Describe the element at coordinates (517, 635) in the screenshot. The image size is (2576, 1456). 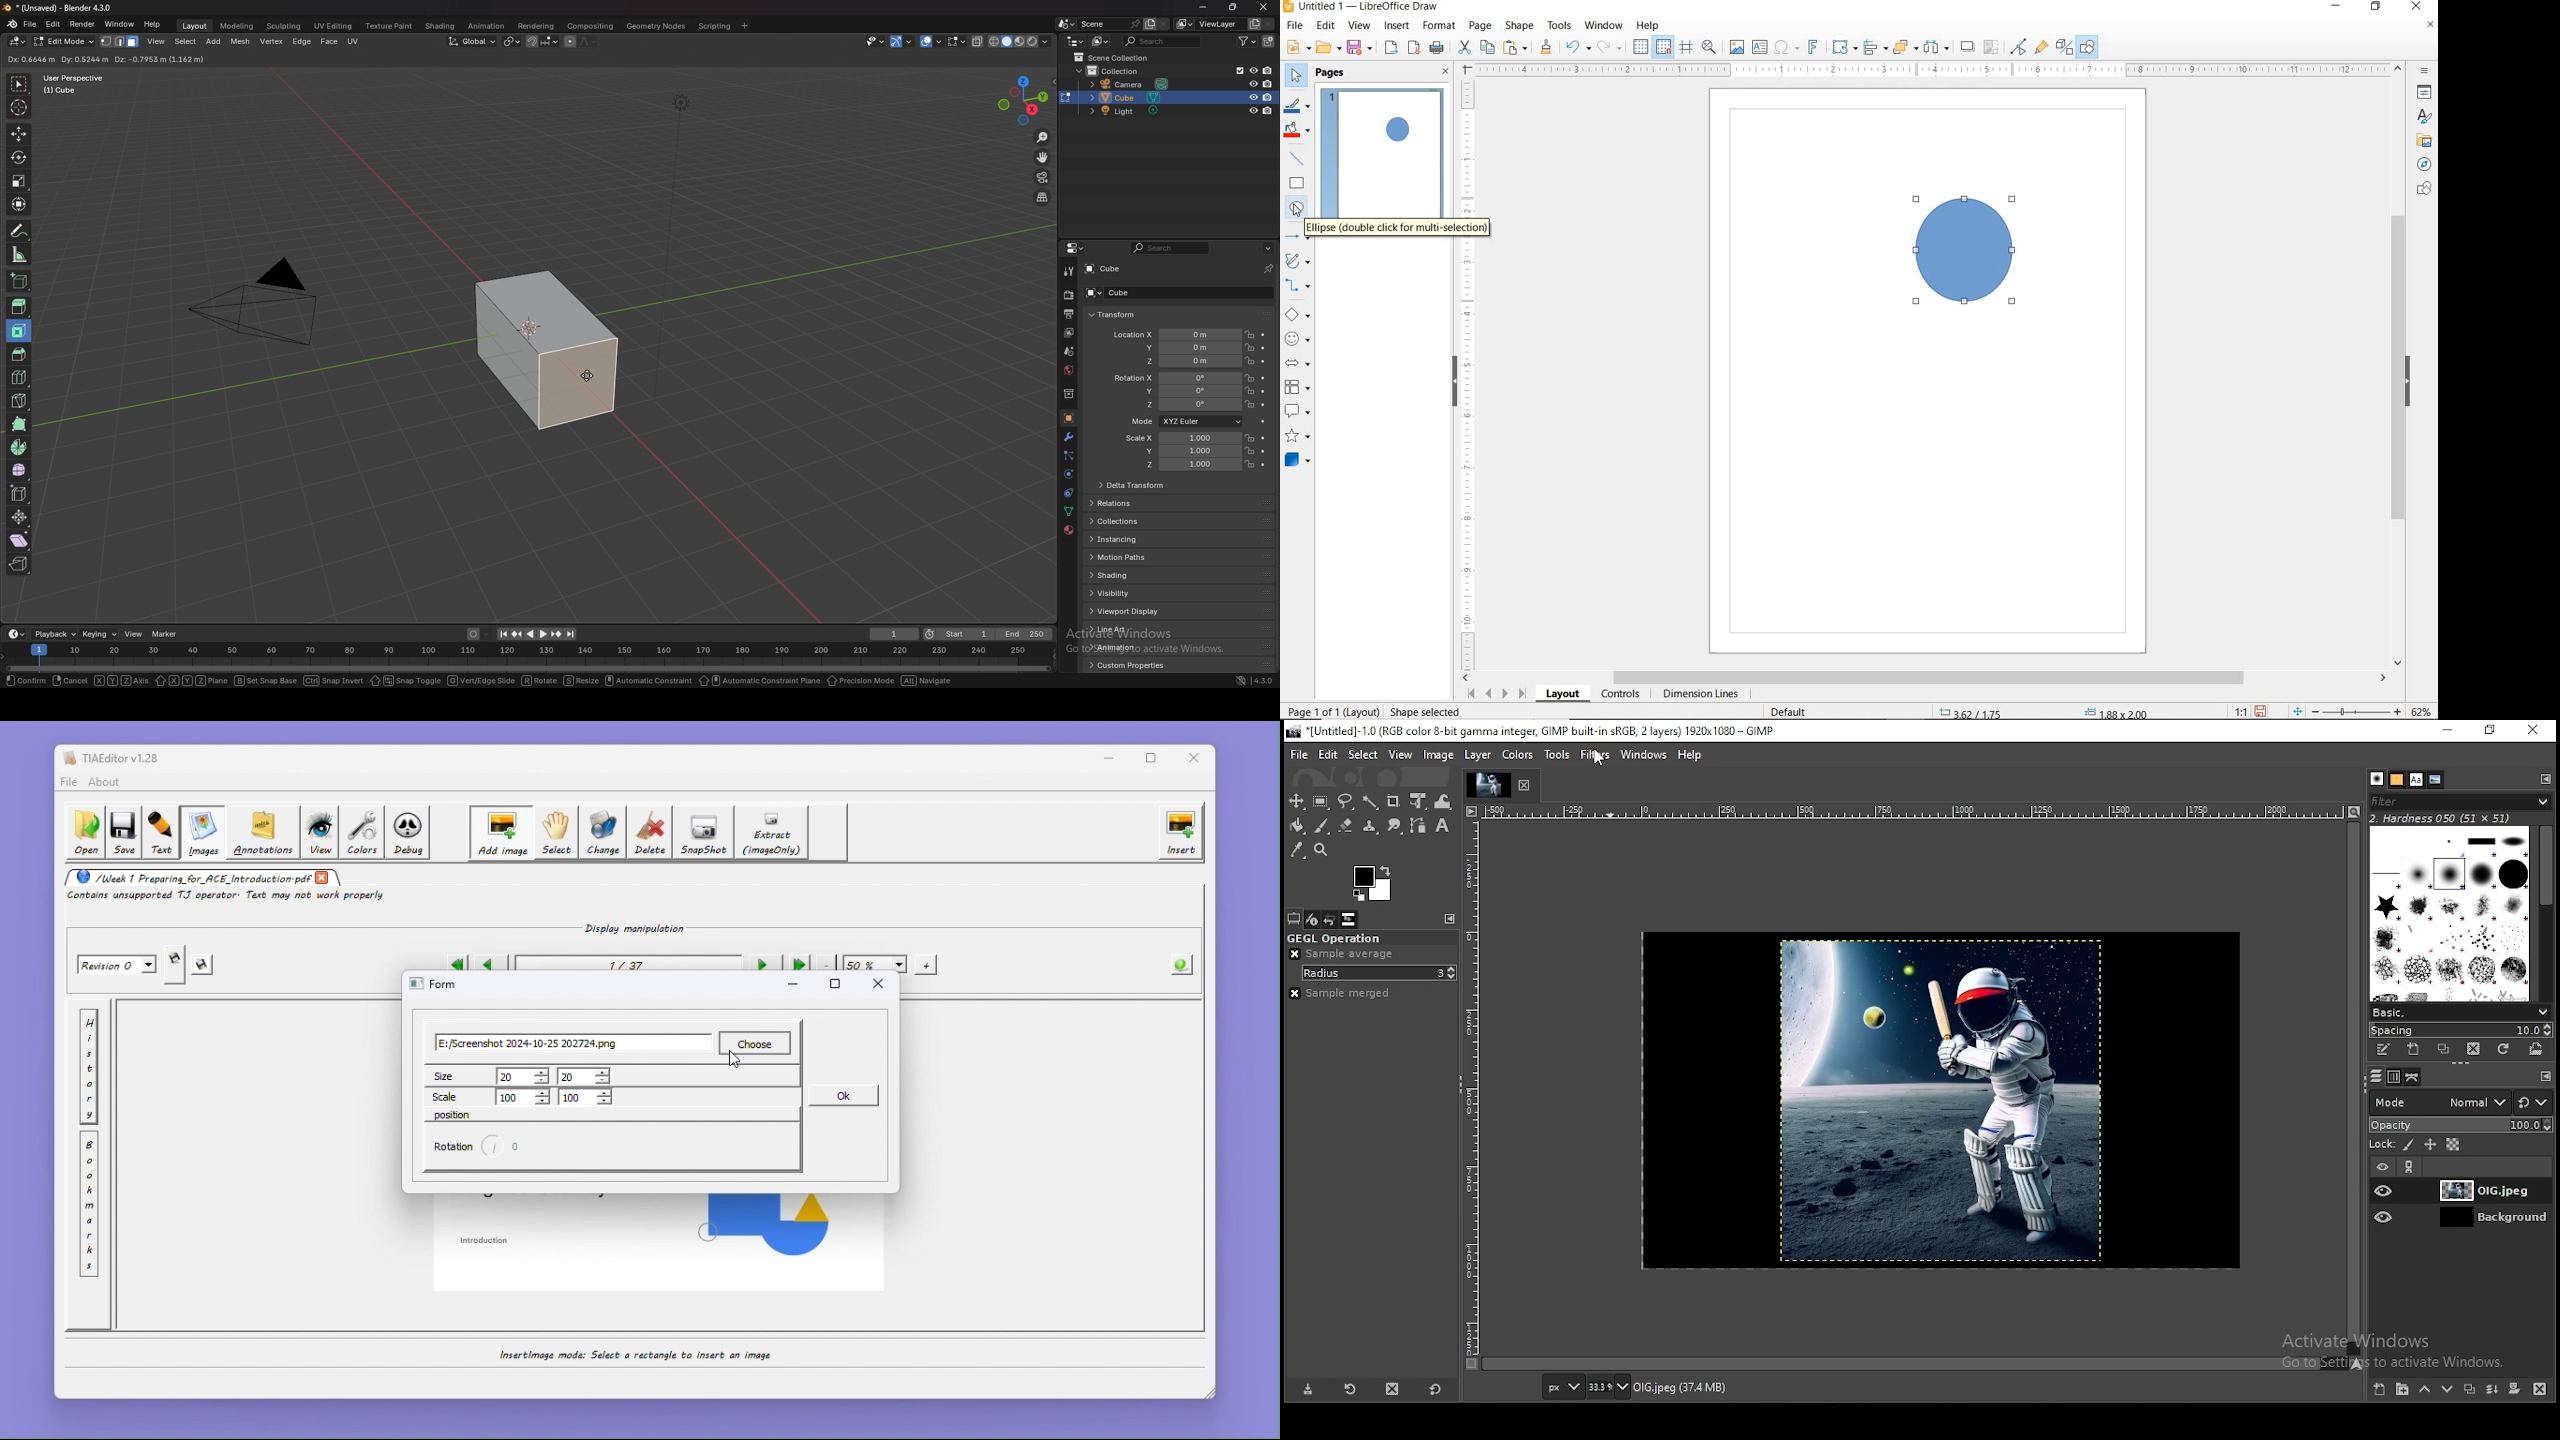
I see `jump to keyframe` at that location.